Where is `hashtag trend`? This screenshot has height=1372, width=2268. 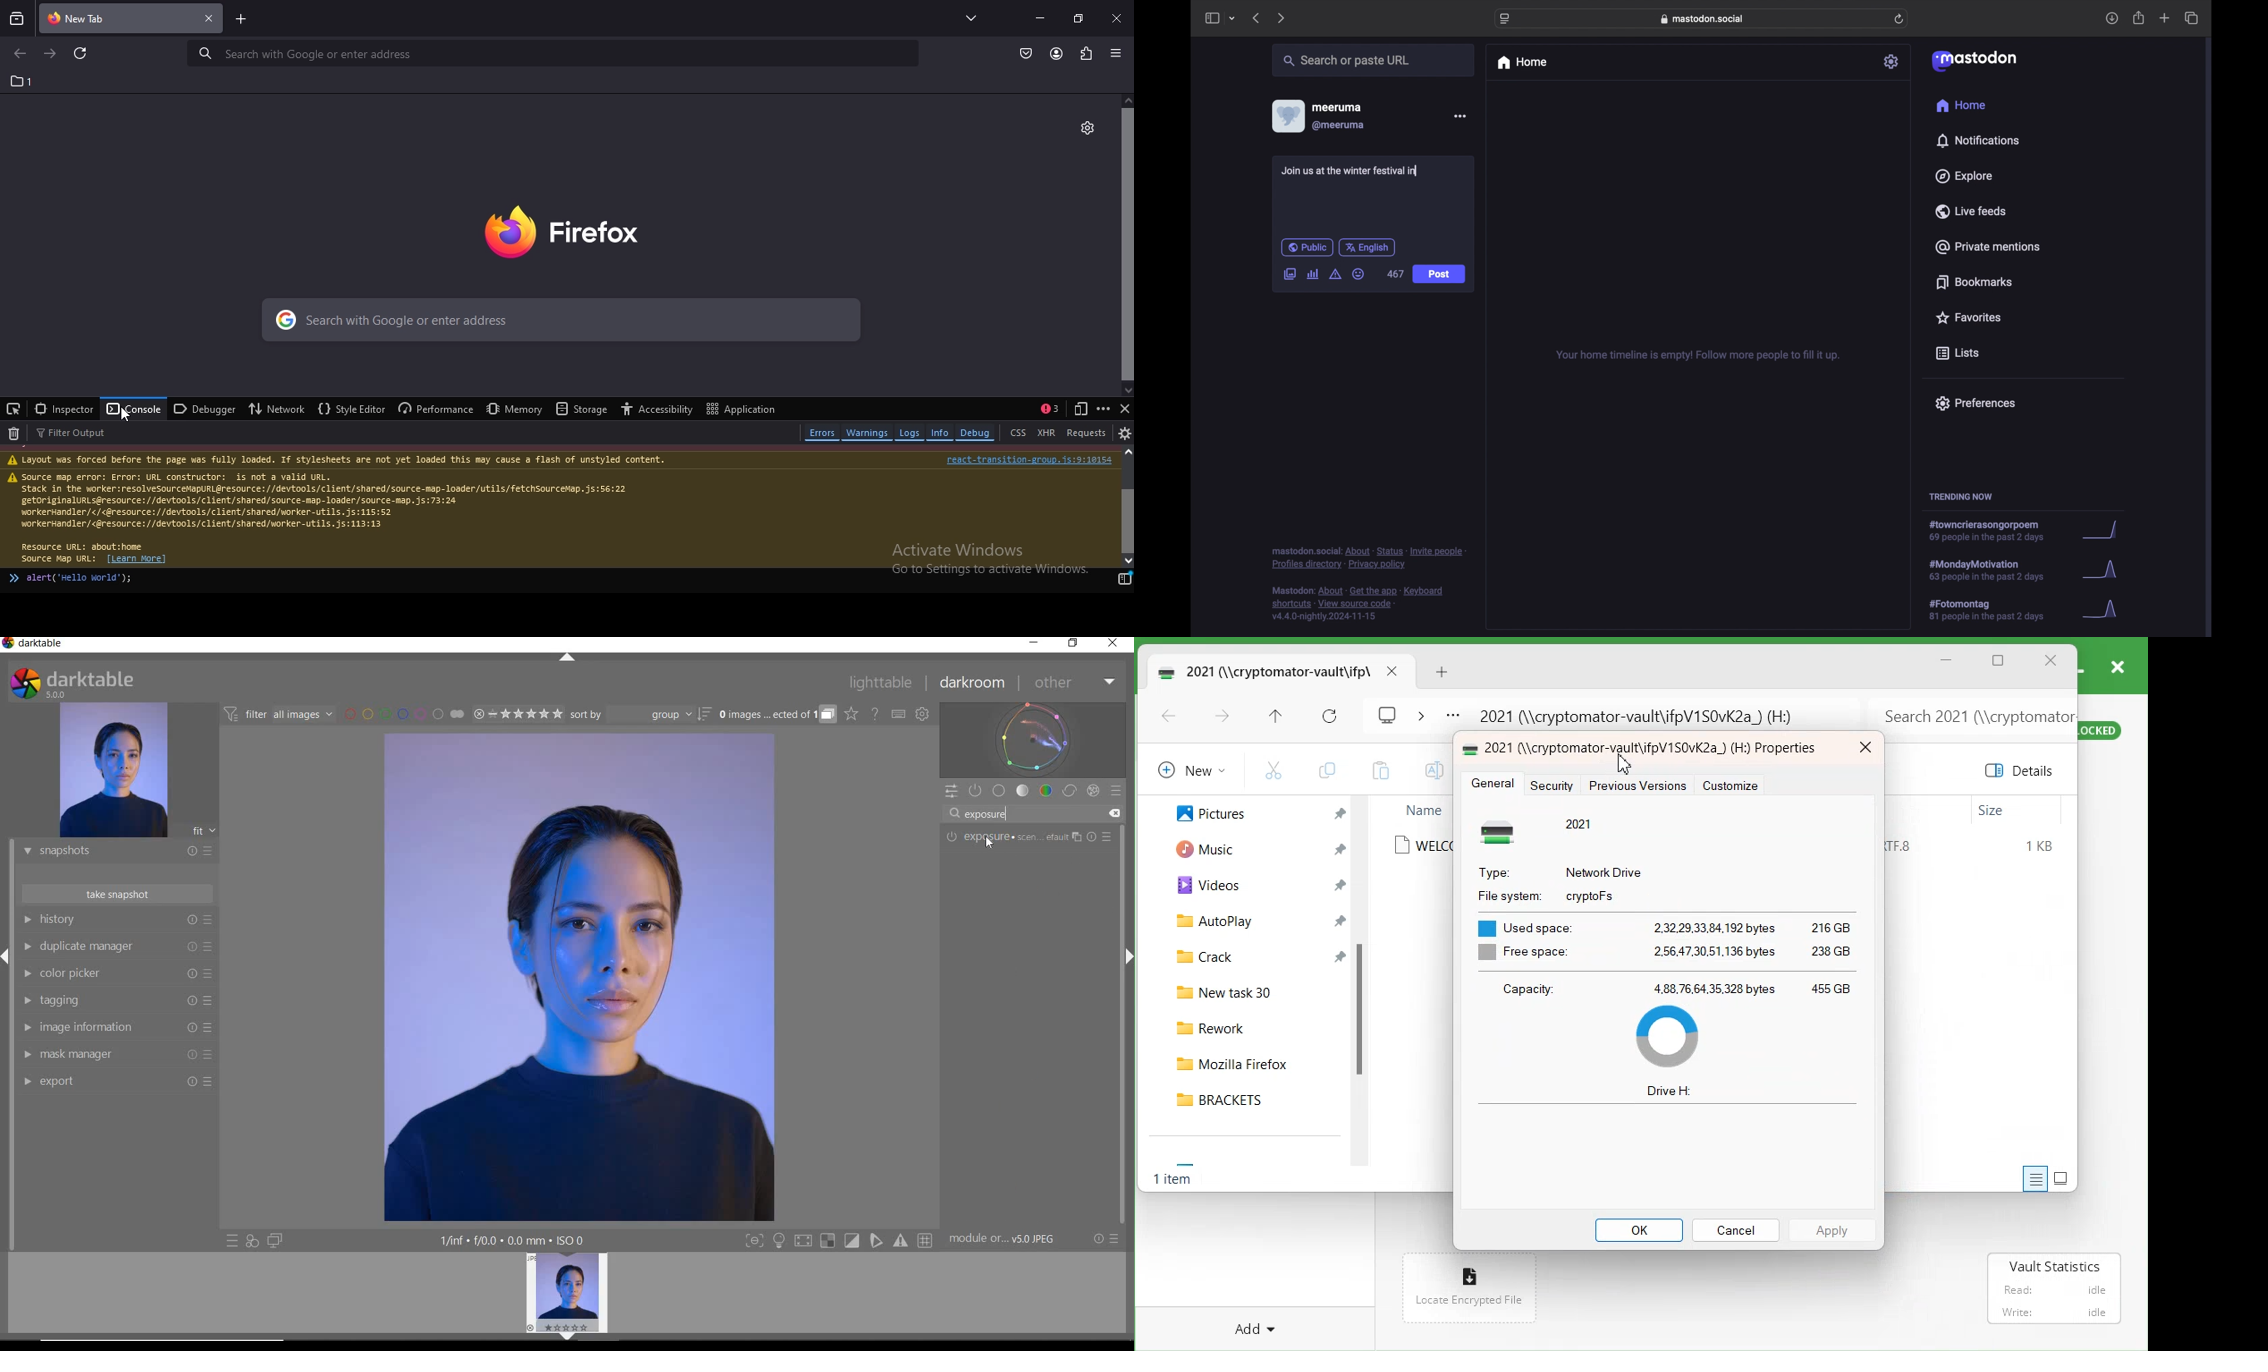 hashtag trend is located at coordinates (1993, 532).